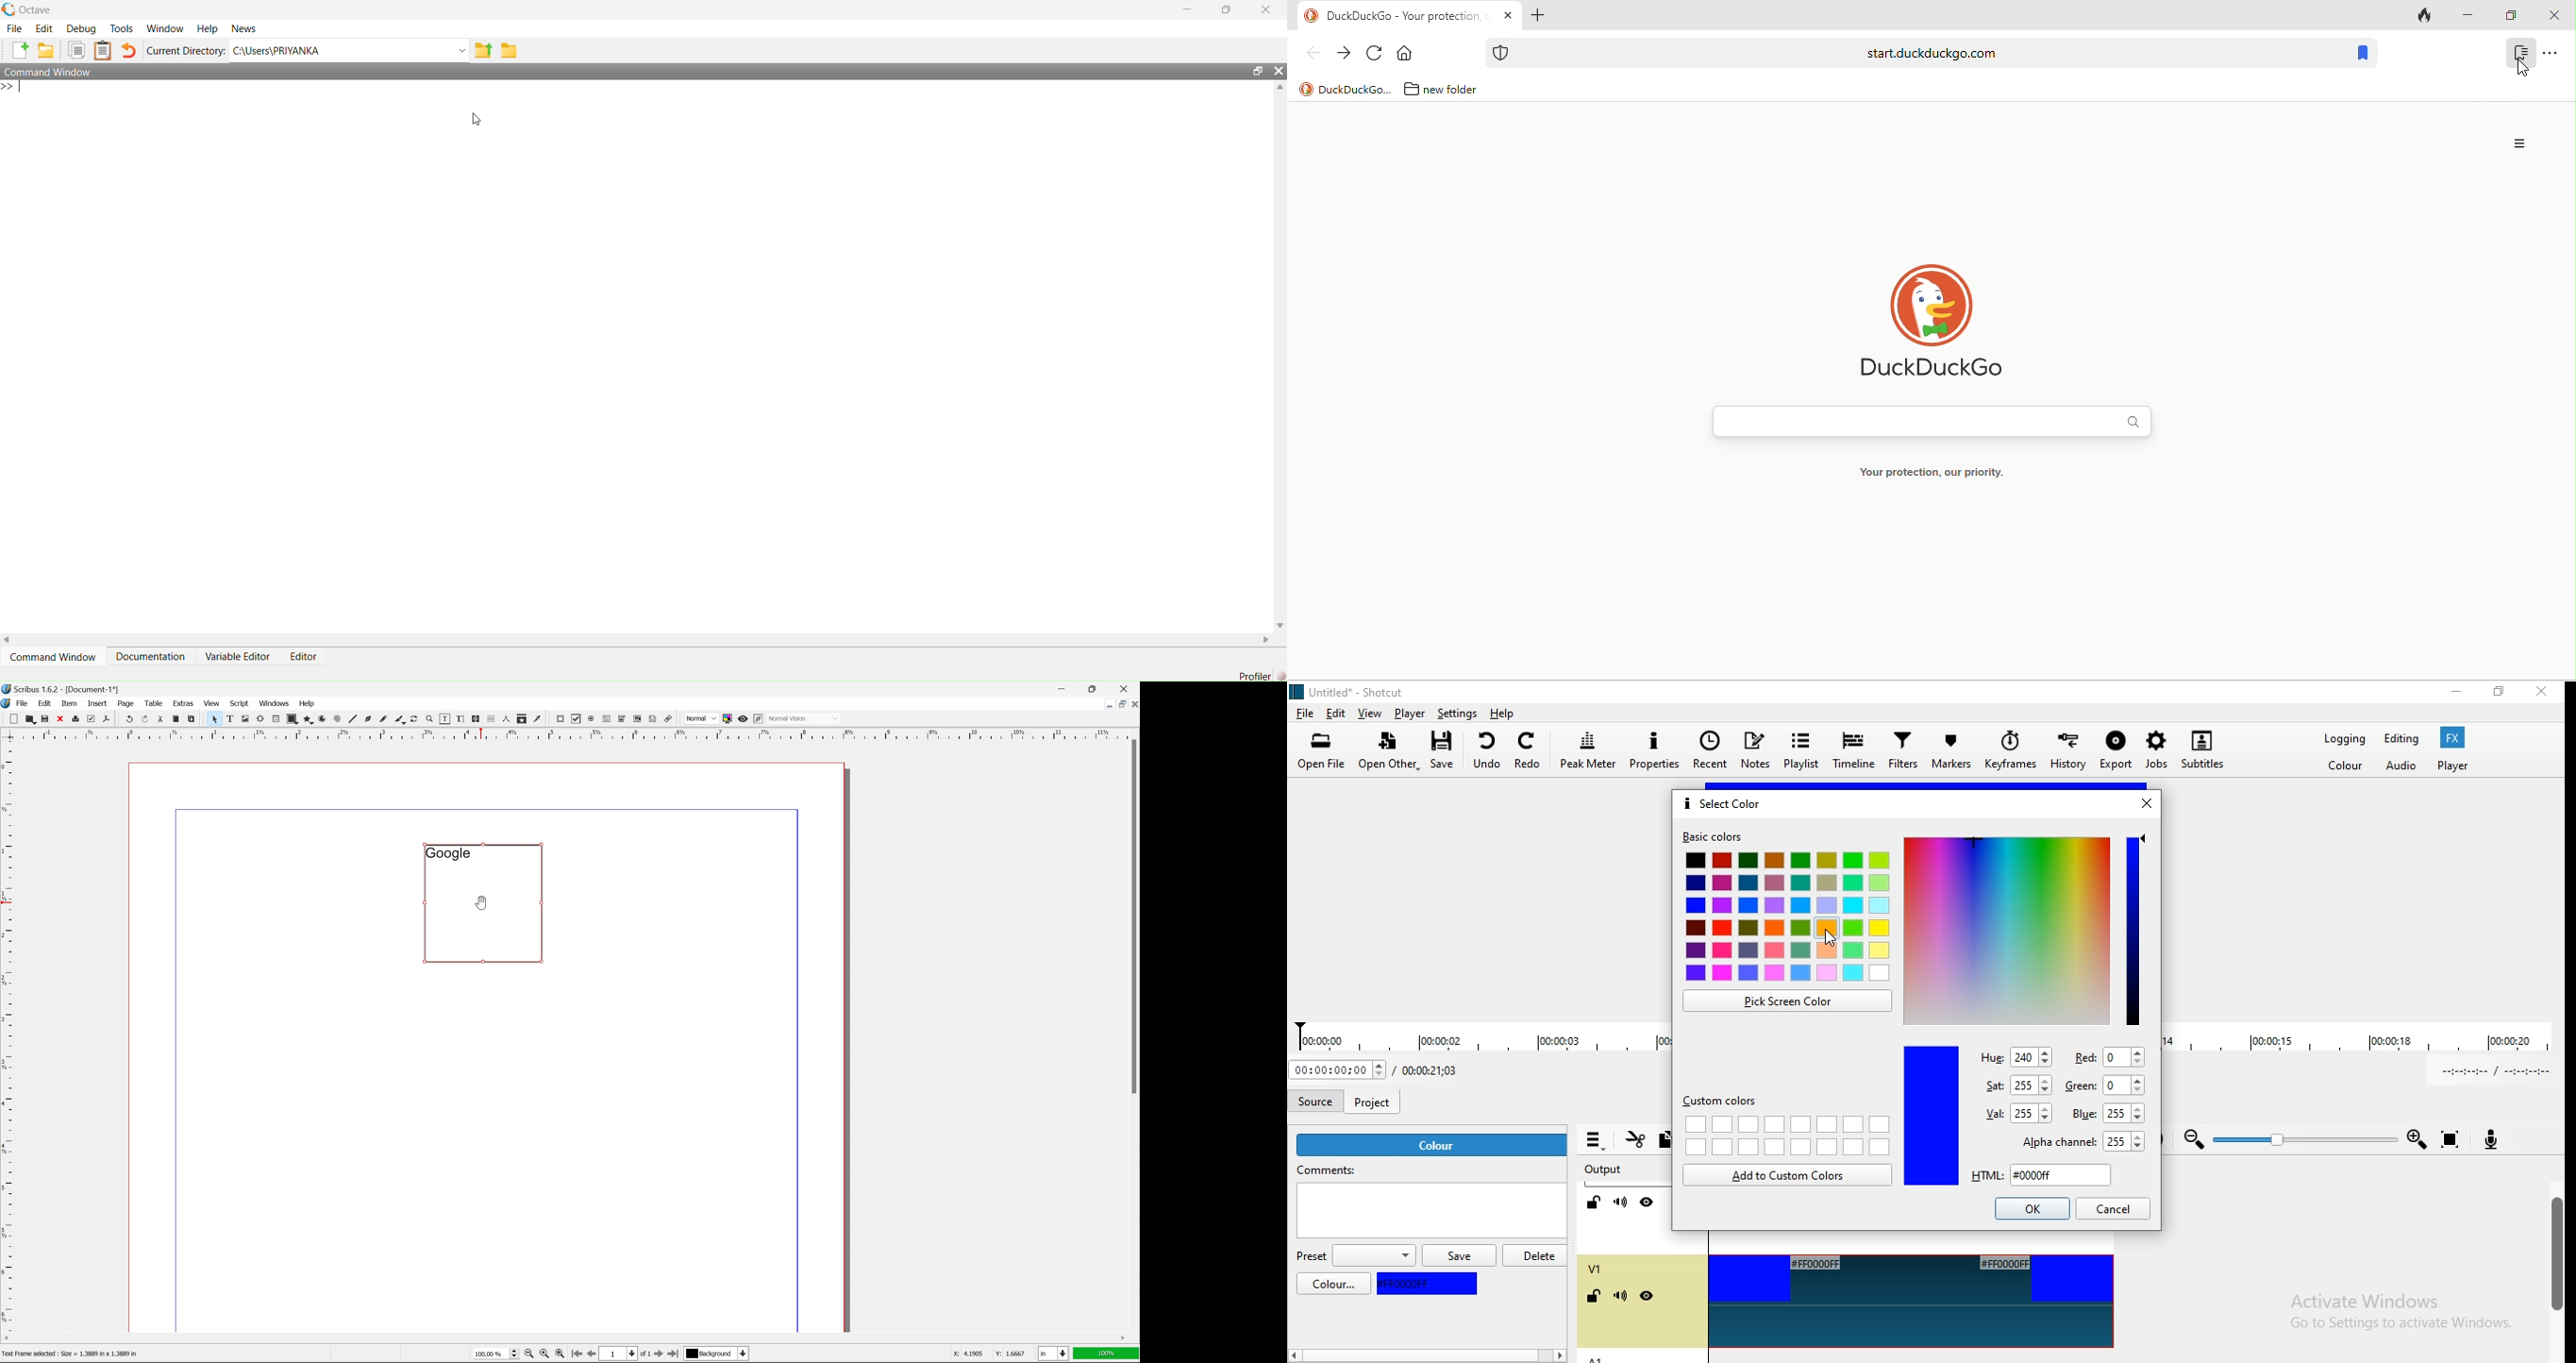  What do you see at coordinates (1658, 749) in the screenshot?
I see `Properties` at bounding box center [1658, 749].